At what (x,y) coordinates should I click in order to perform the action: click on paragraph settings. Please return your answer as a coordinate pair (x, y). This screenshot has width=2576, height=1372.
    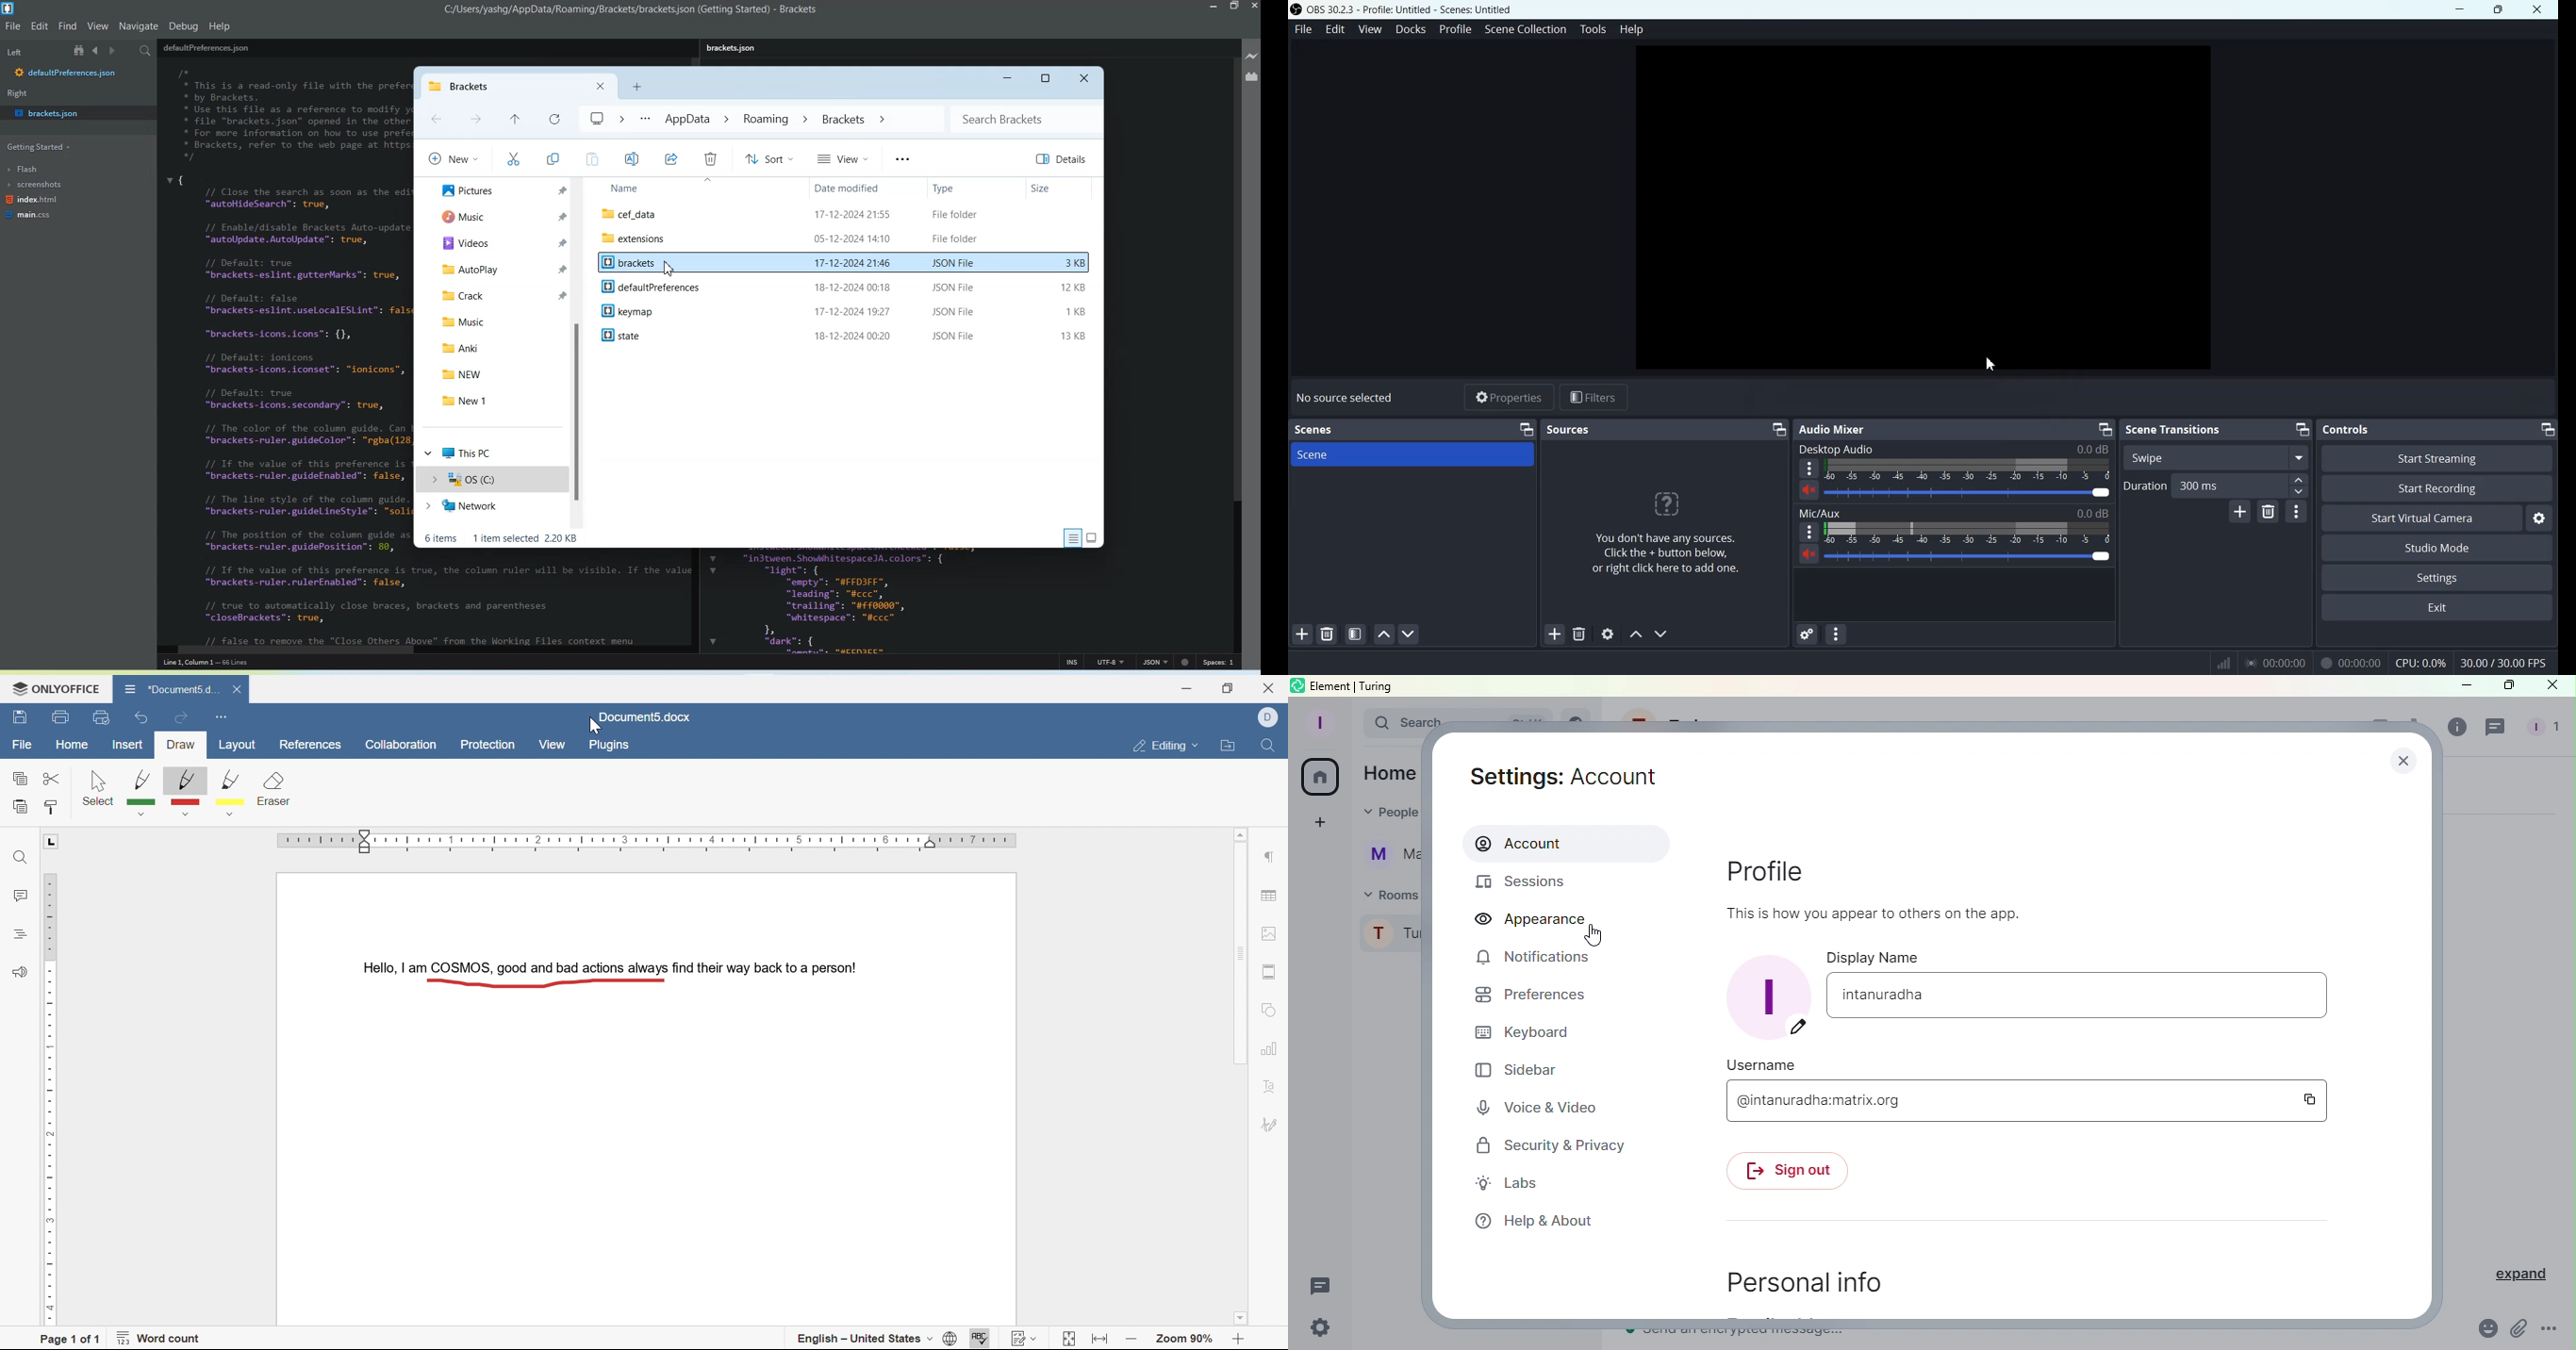
    Looking at the image, I should click on (1272, 857).